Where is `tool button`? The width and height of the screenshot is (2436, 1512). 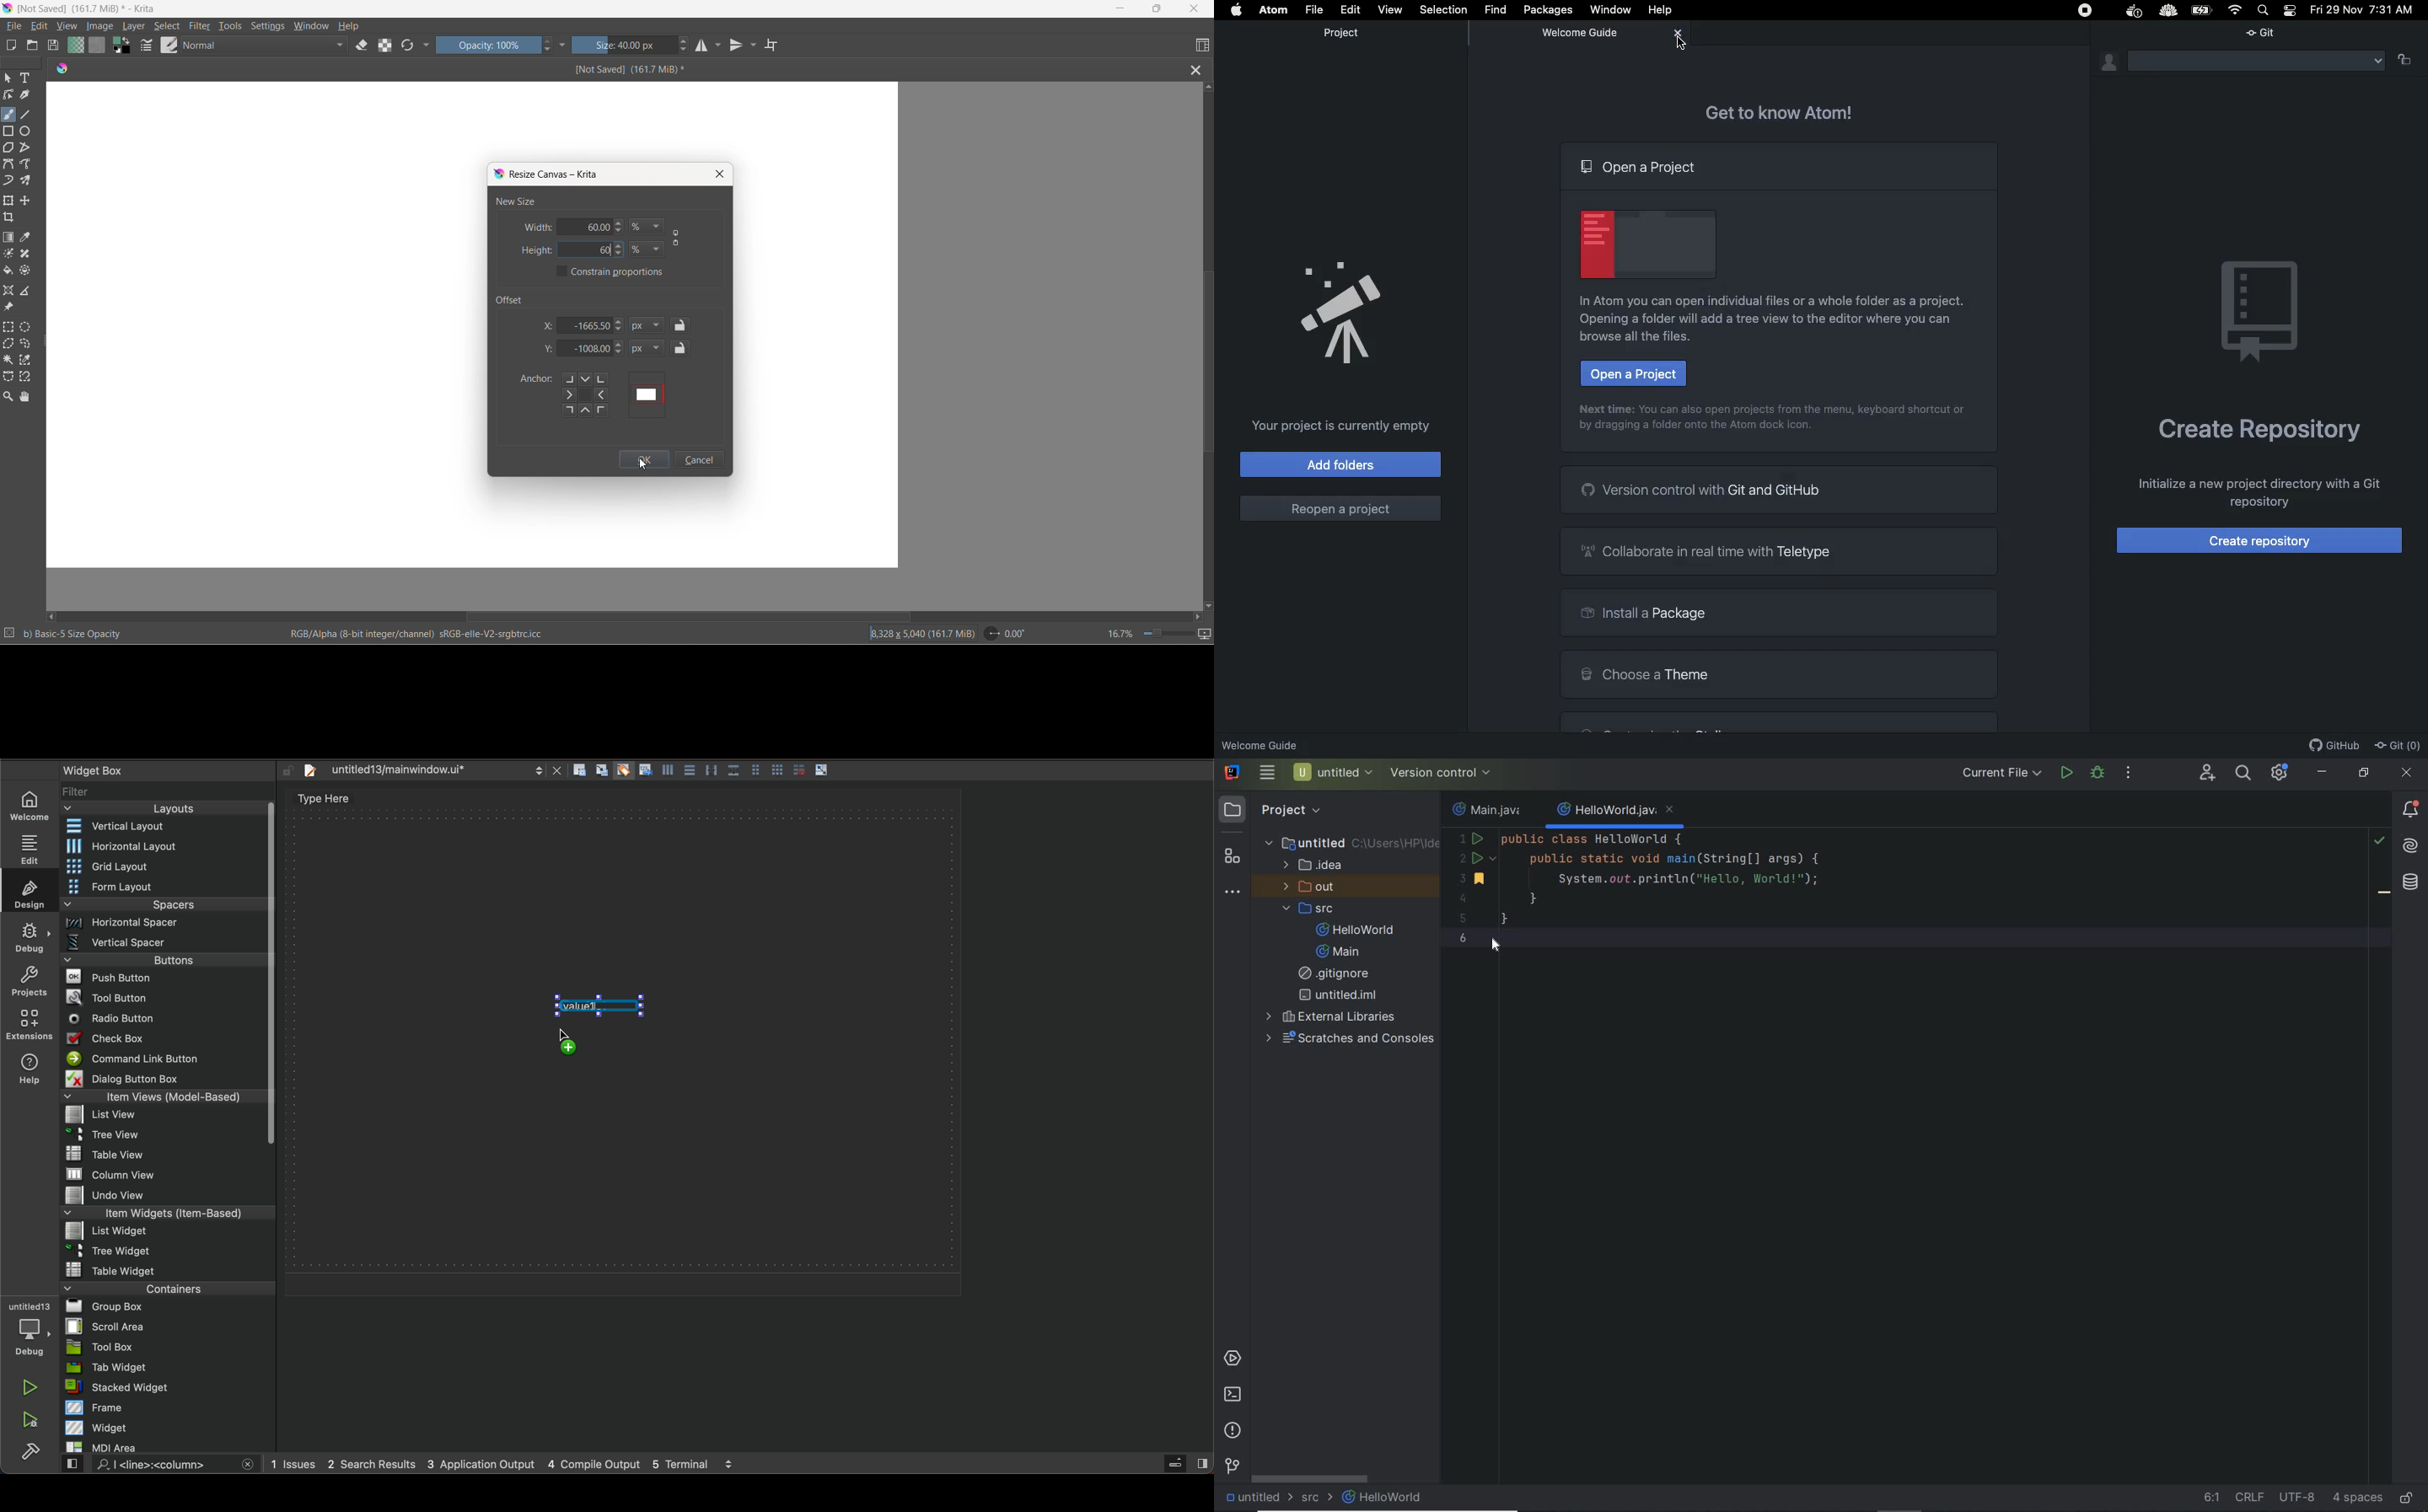
tool button is located at coordinates (166, 997).